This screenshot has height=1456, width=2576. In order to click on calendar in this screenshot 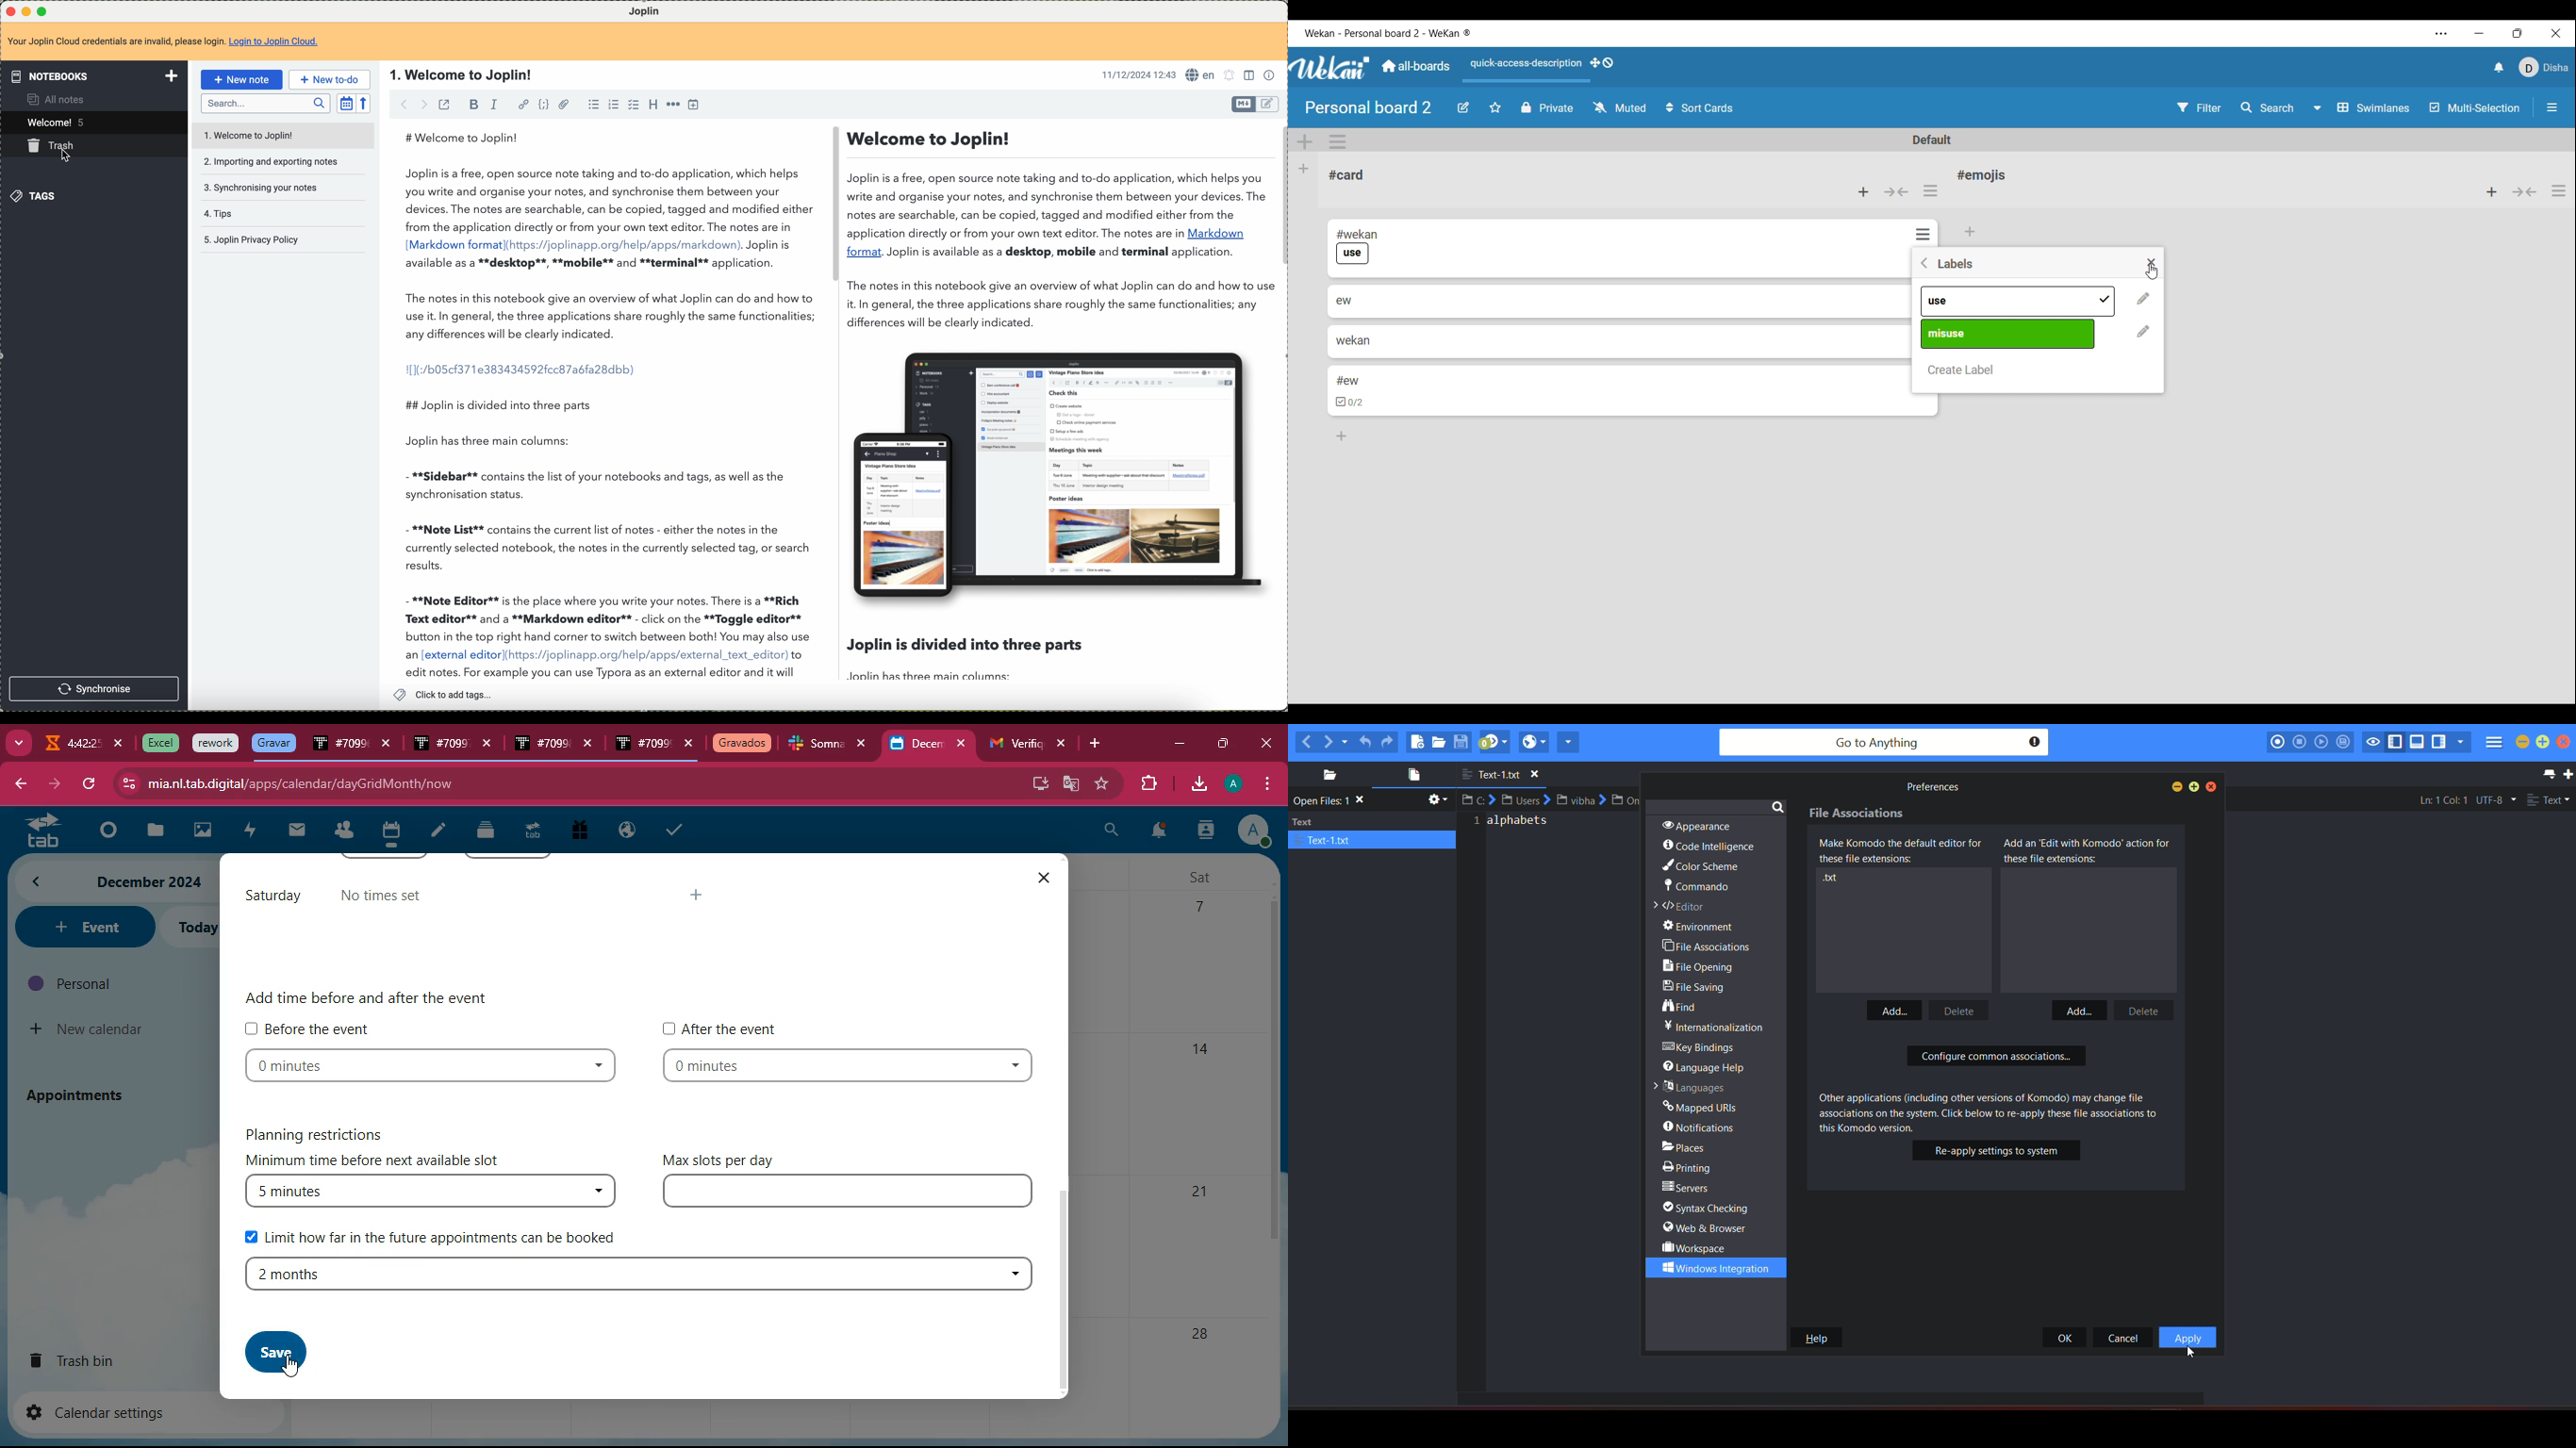, I will do `click(390, 833)`.